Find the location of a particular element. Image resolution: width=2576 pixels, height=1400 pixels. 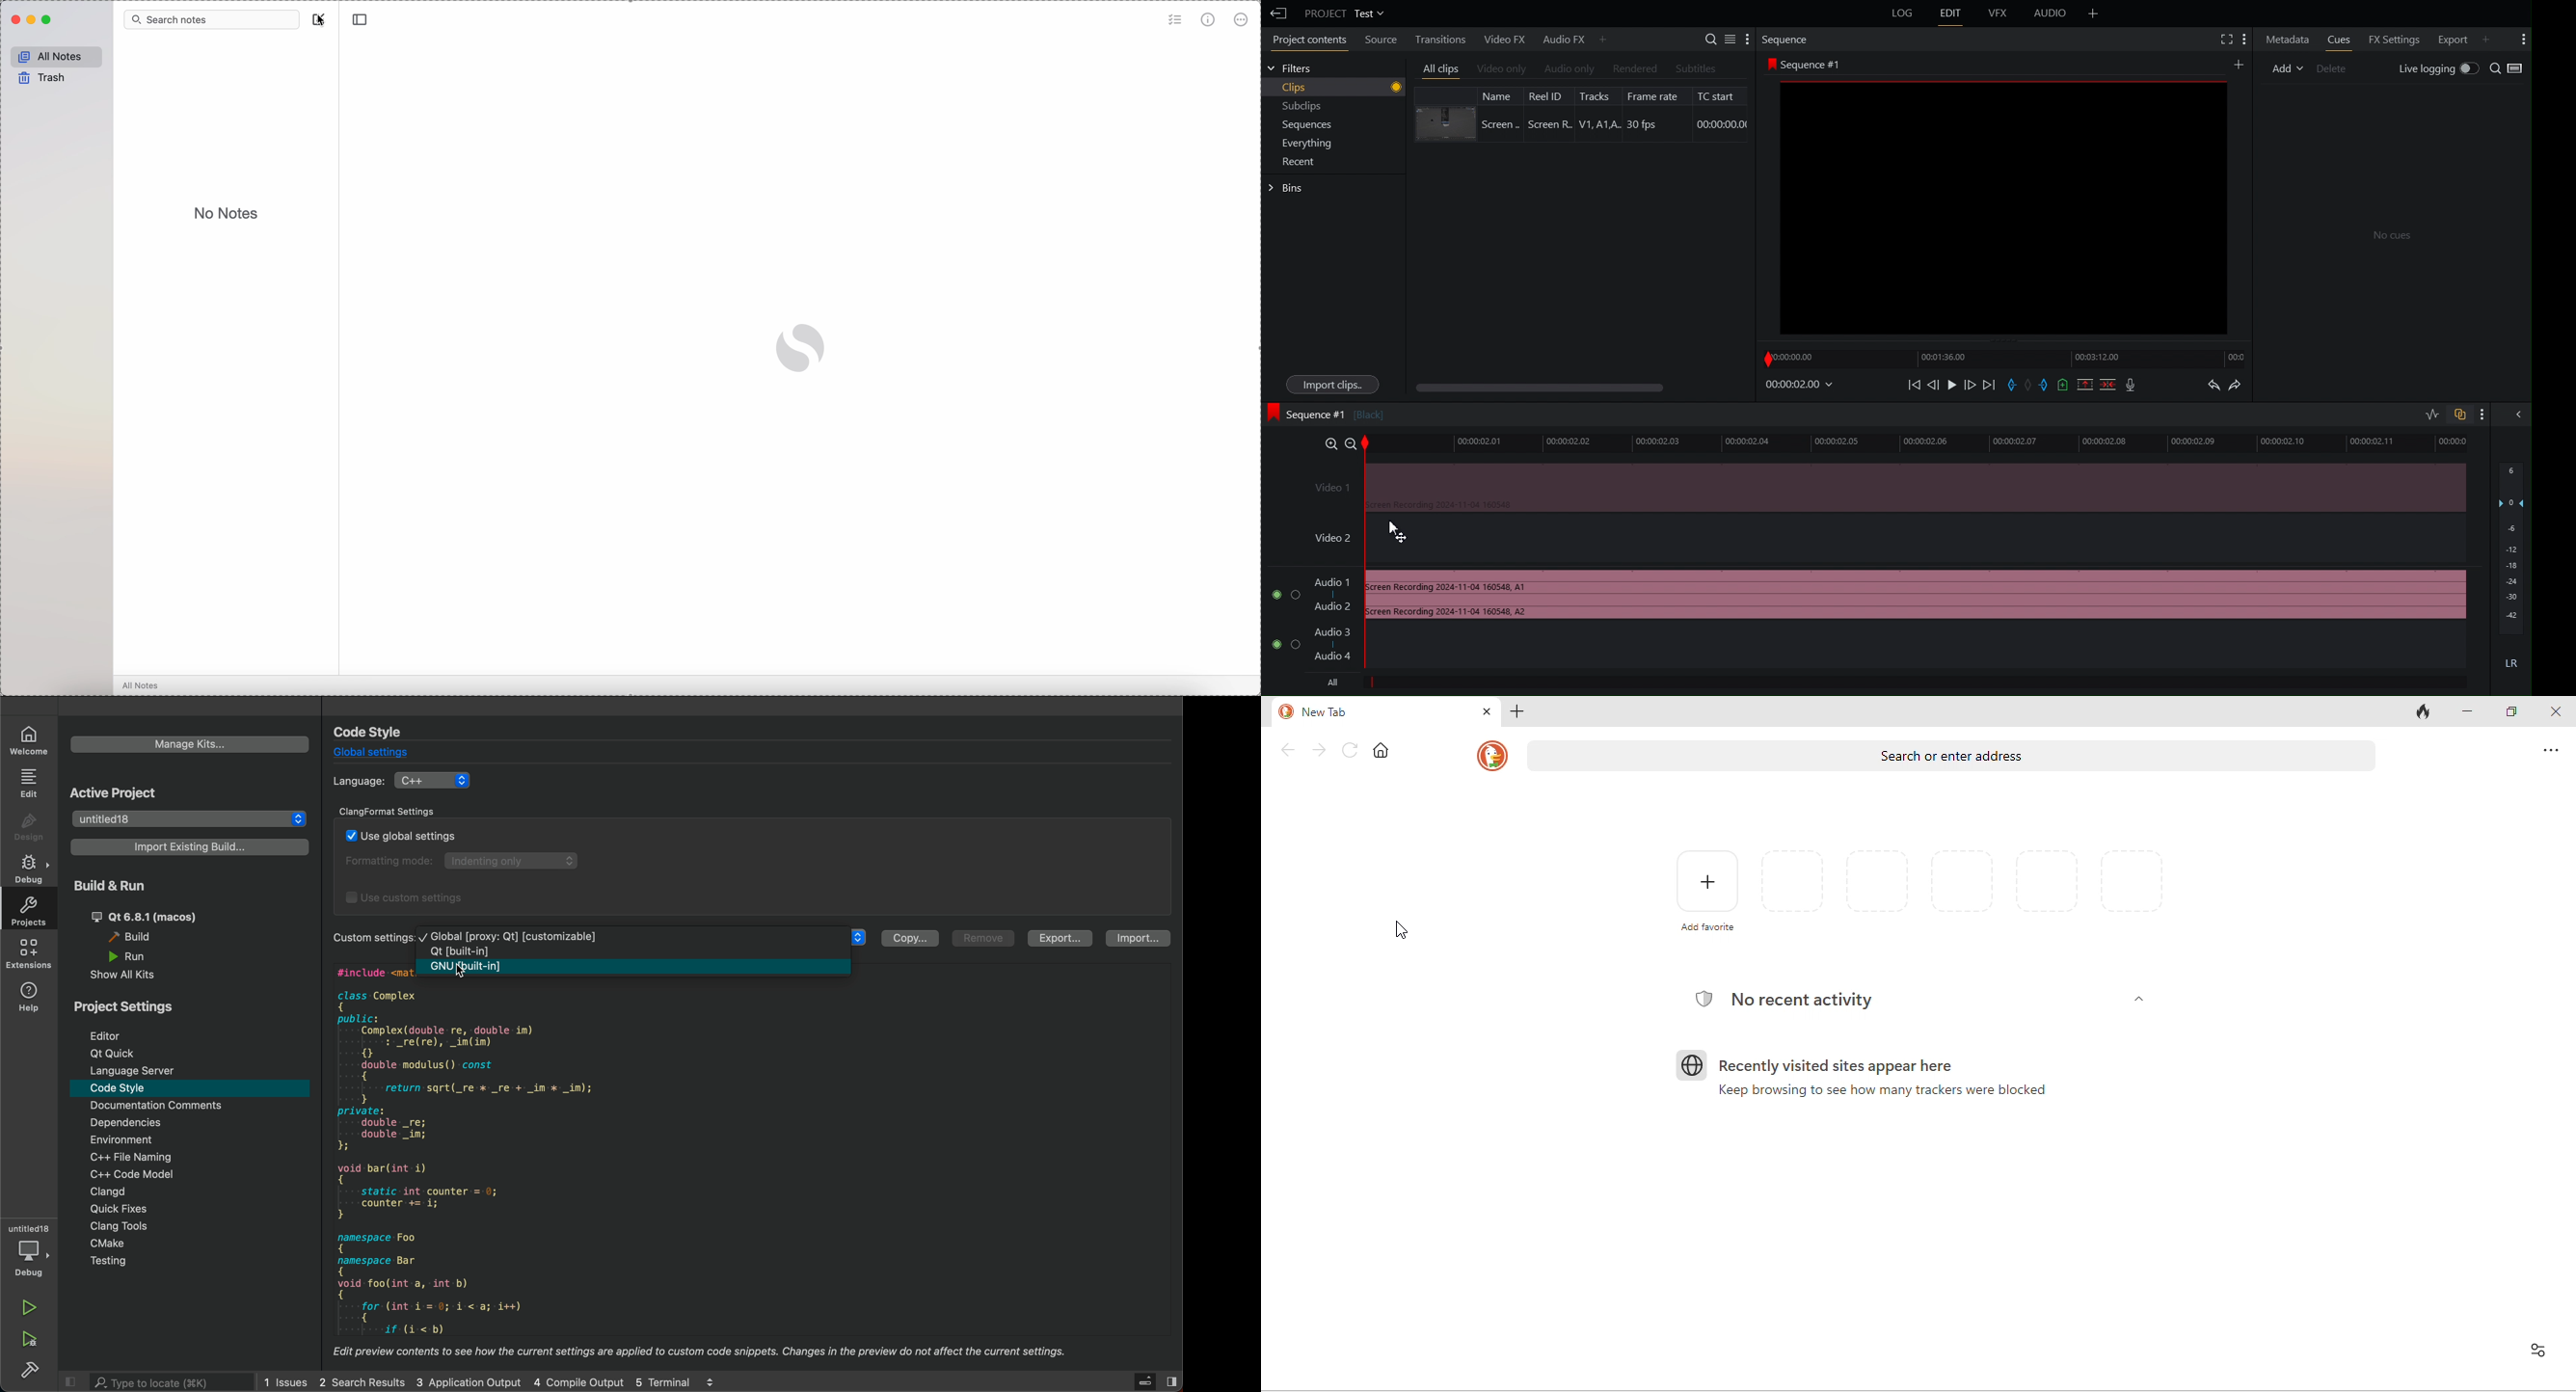

quick fixes is located at coordinates (114, 1209).